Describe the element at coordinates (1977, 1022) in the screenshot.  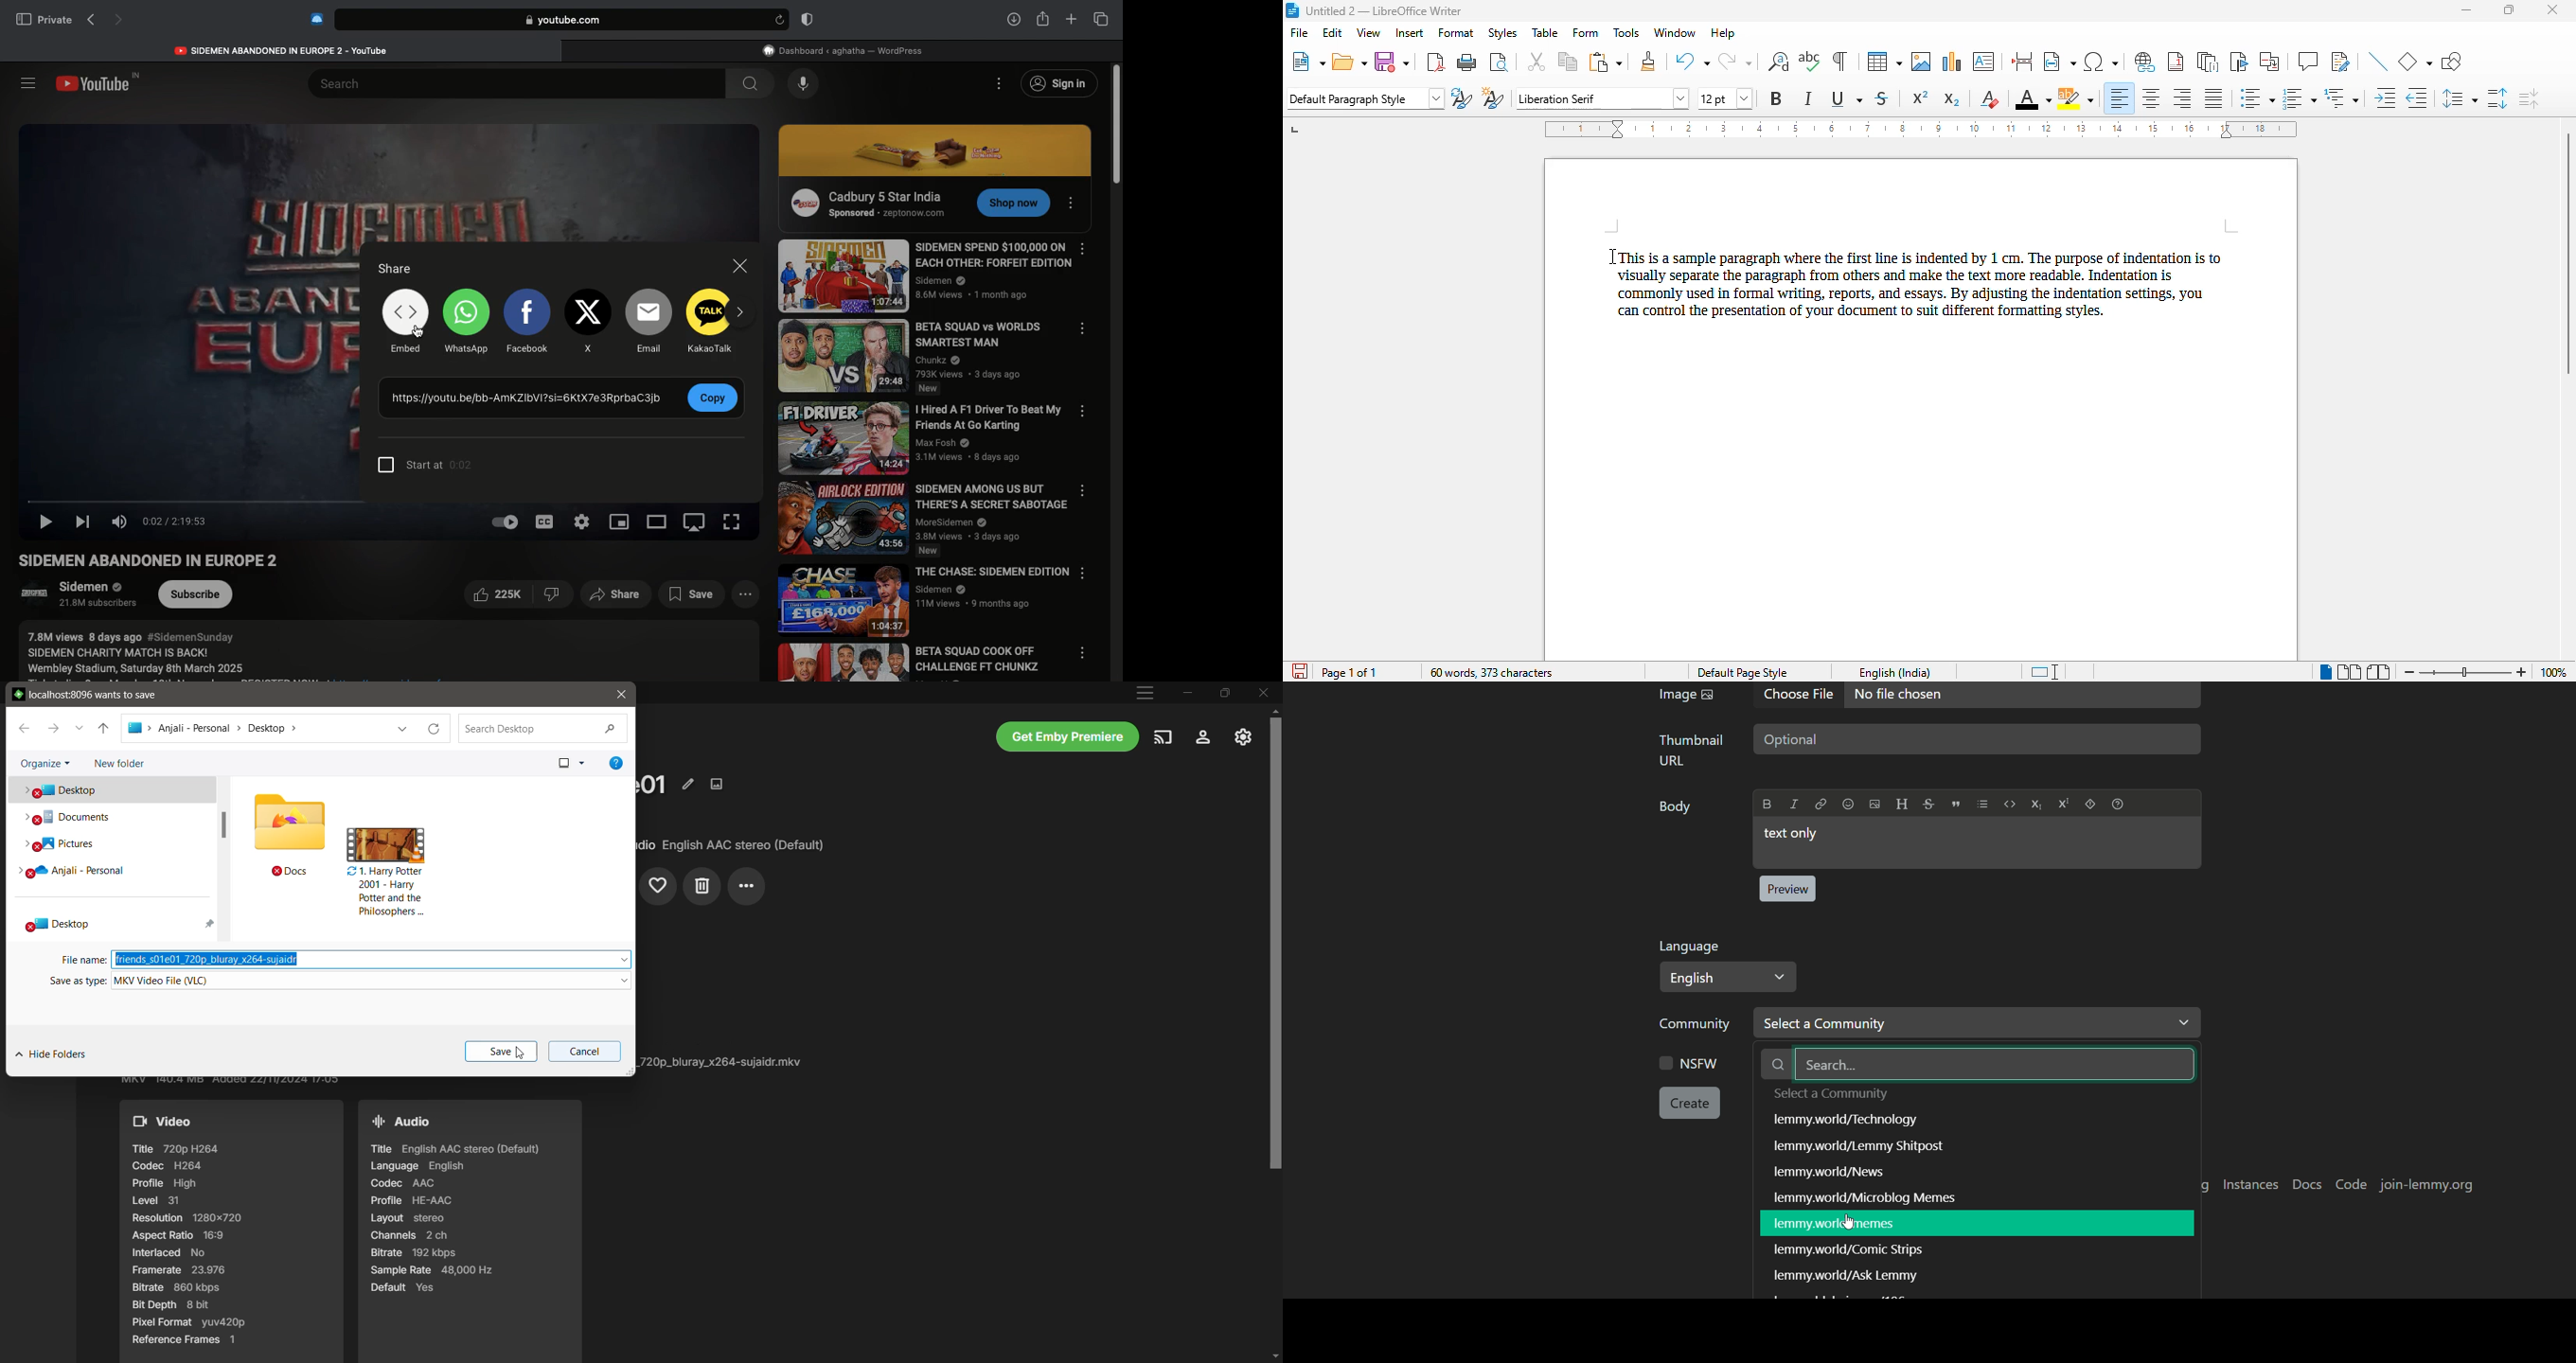
I see `select a community` at that location.